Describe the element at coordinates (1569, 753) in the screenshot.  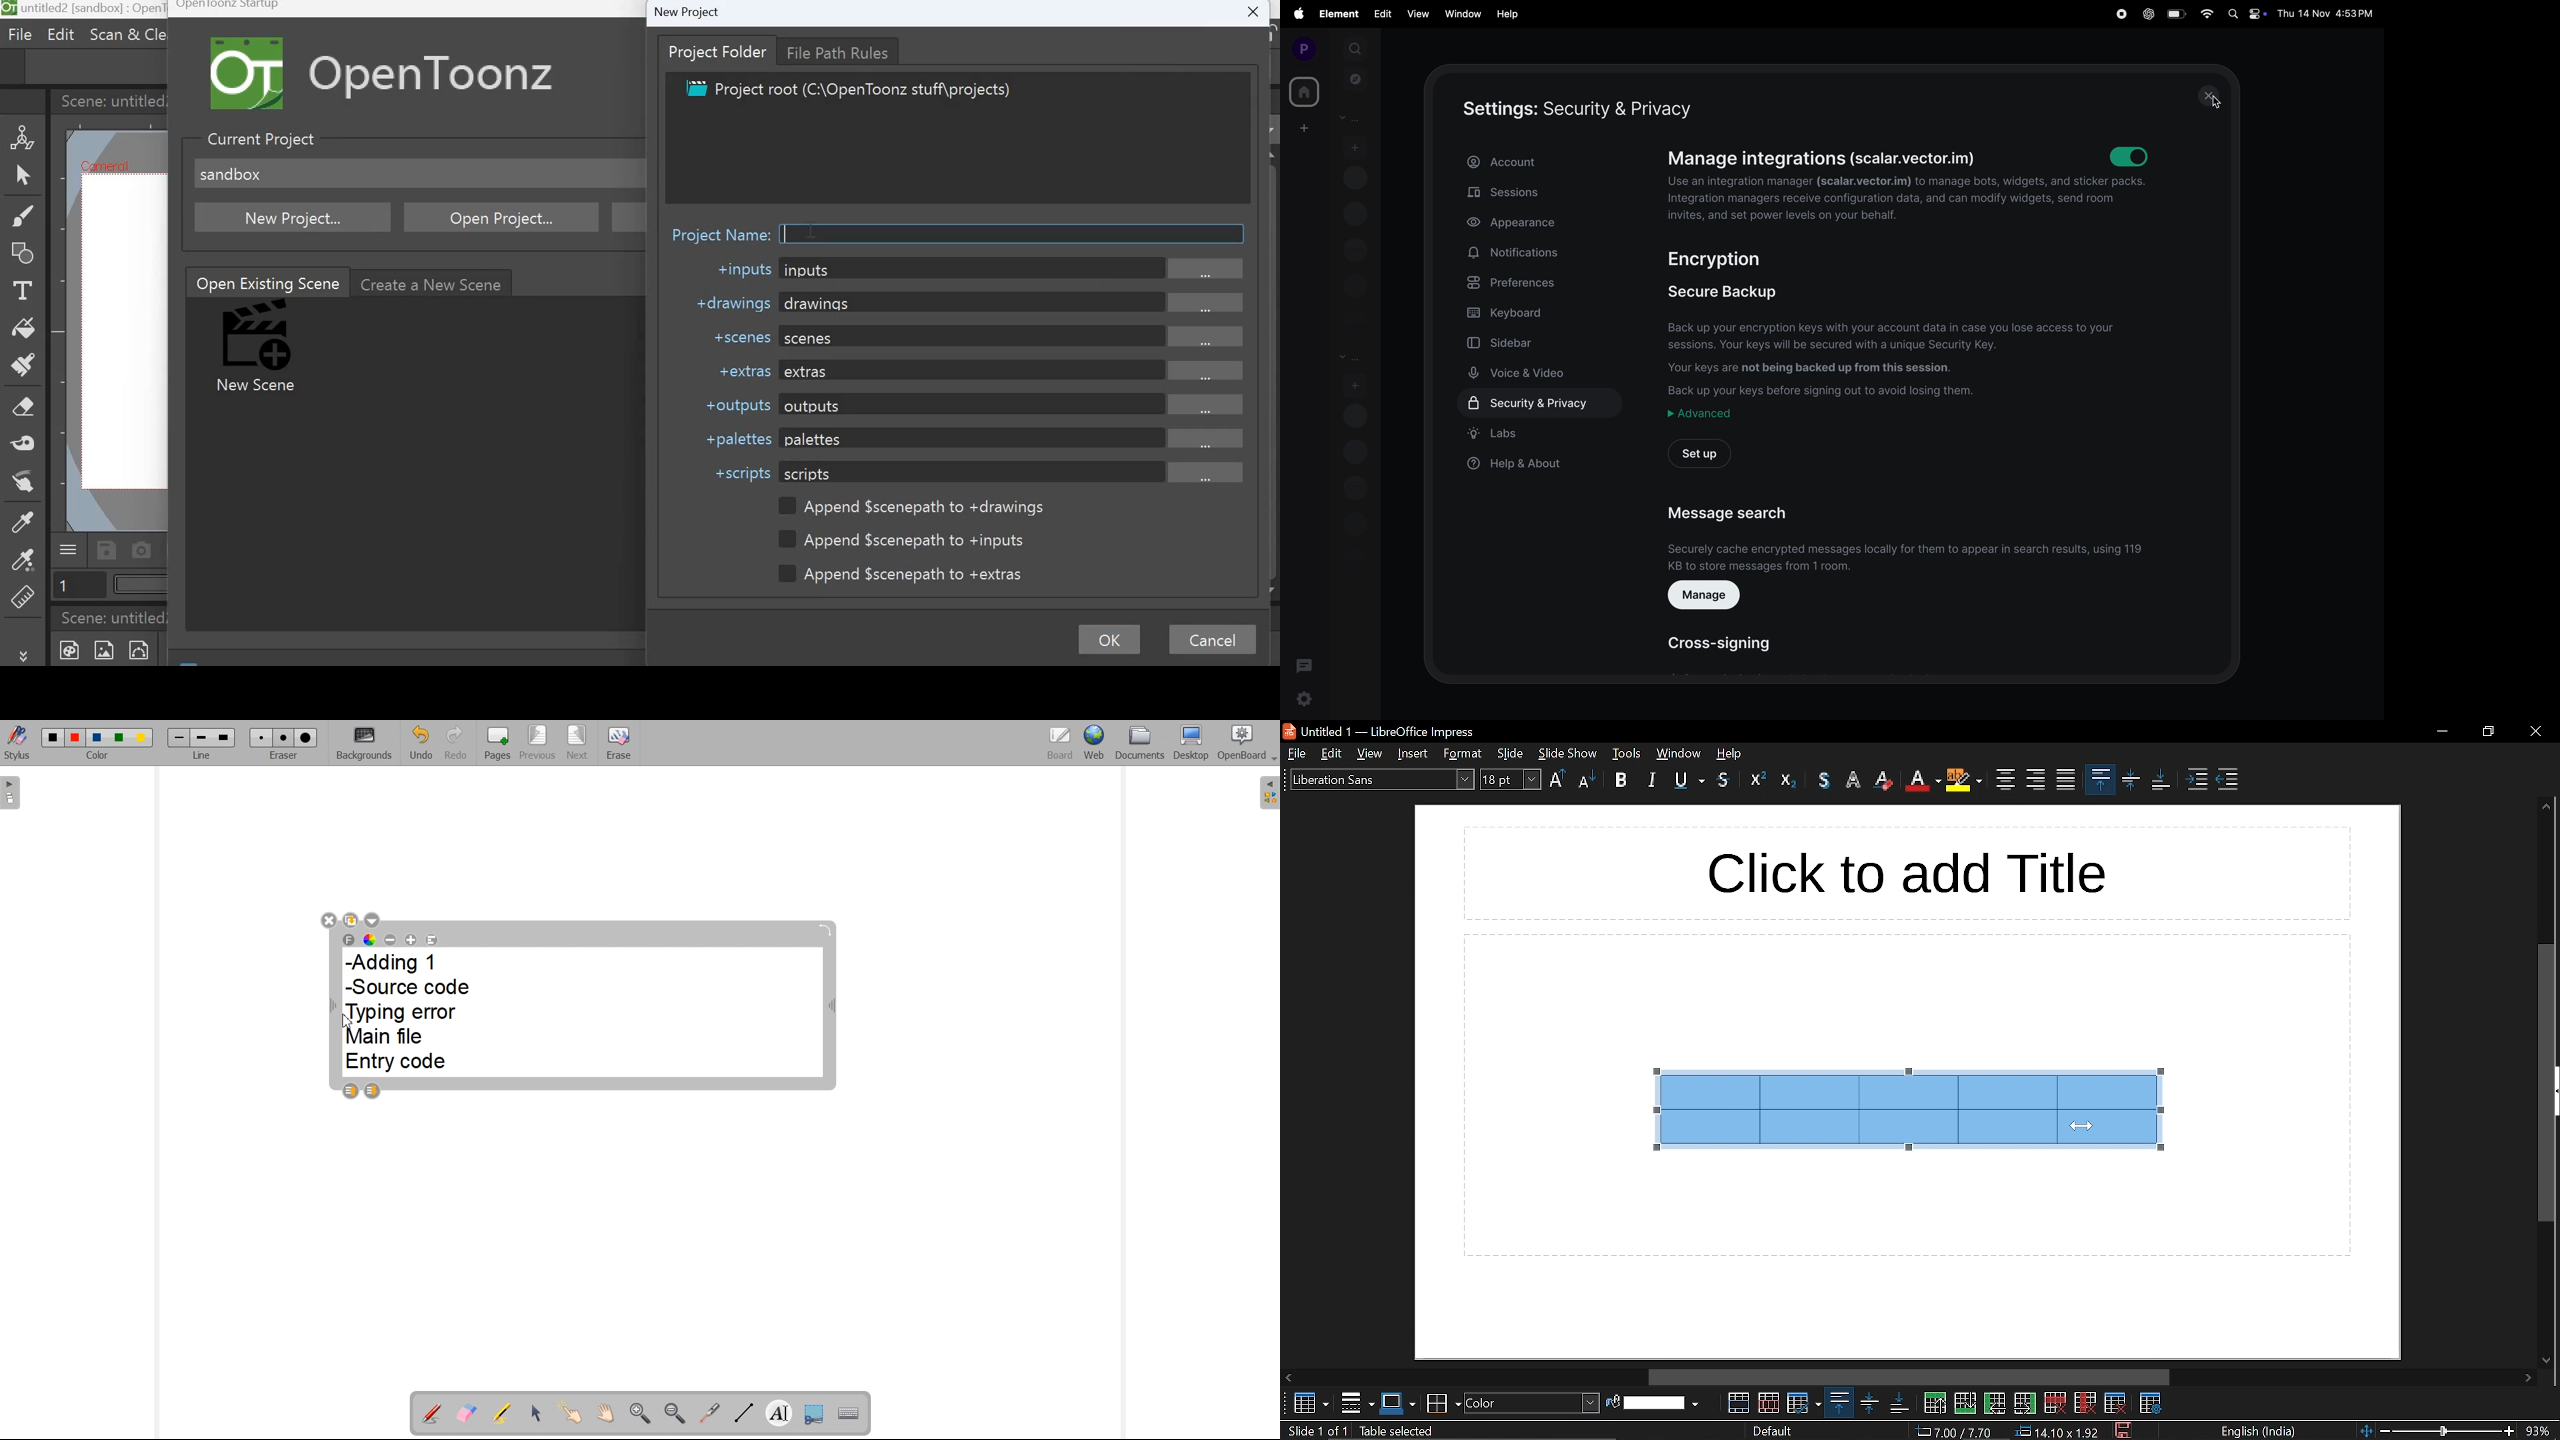
I see `slide show` at that location.